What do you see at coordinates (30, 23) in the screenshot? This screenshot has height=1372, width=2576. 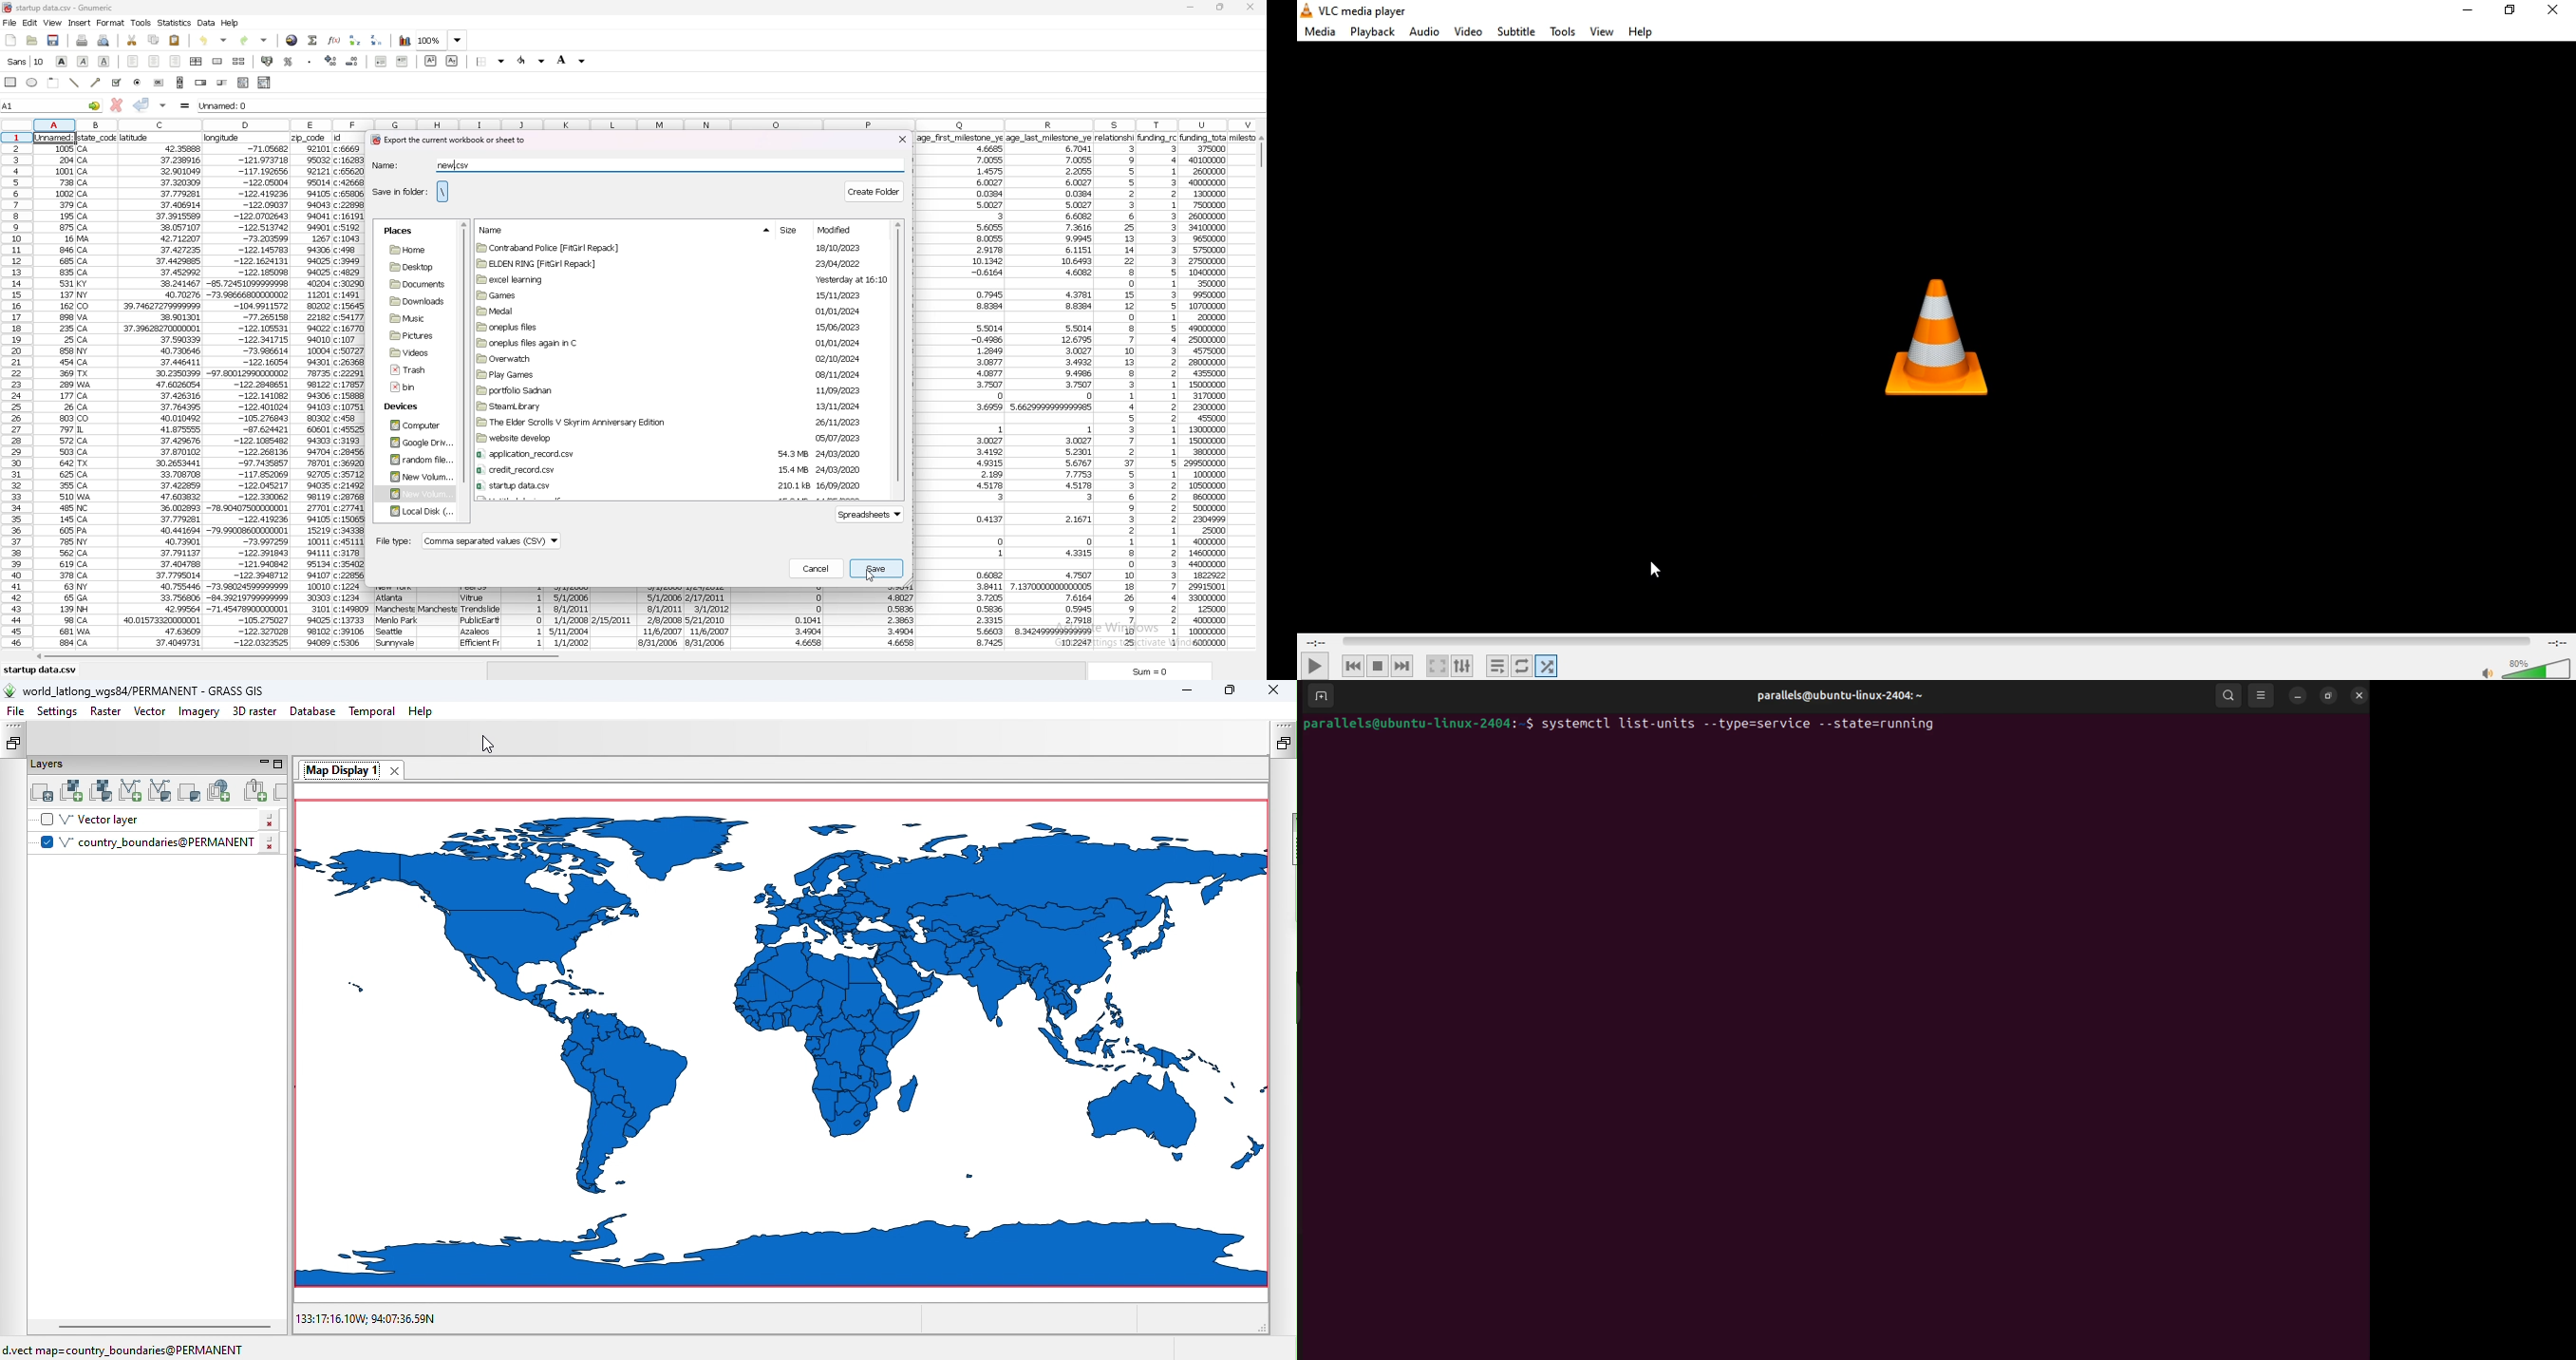 I see `edit` at bounding box center [30, 23].